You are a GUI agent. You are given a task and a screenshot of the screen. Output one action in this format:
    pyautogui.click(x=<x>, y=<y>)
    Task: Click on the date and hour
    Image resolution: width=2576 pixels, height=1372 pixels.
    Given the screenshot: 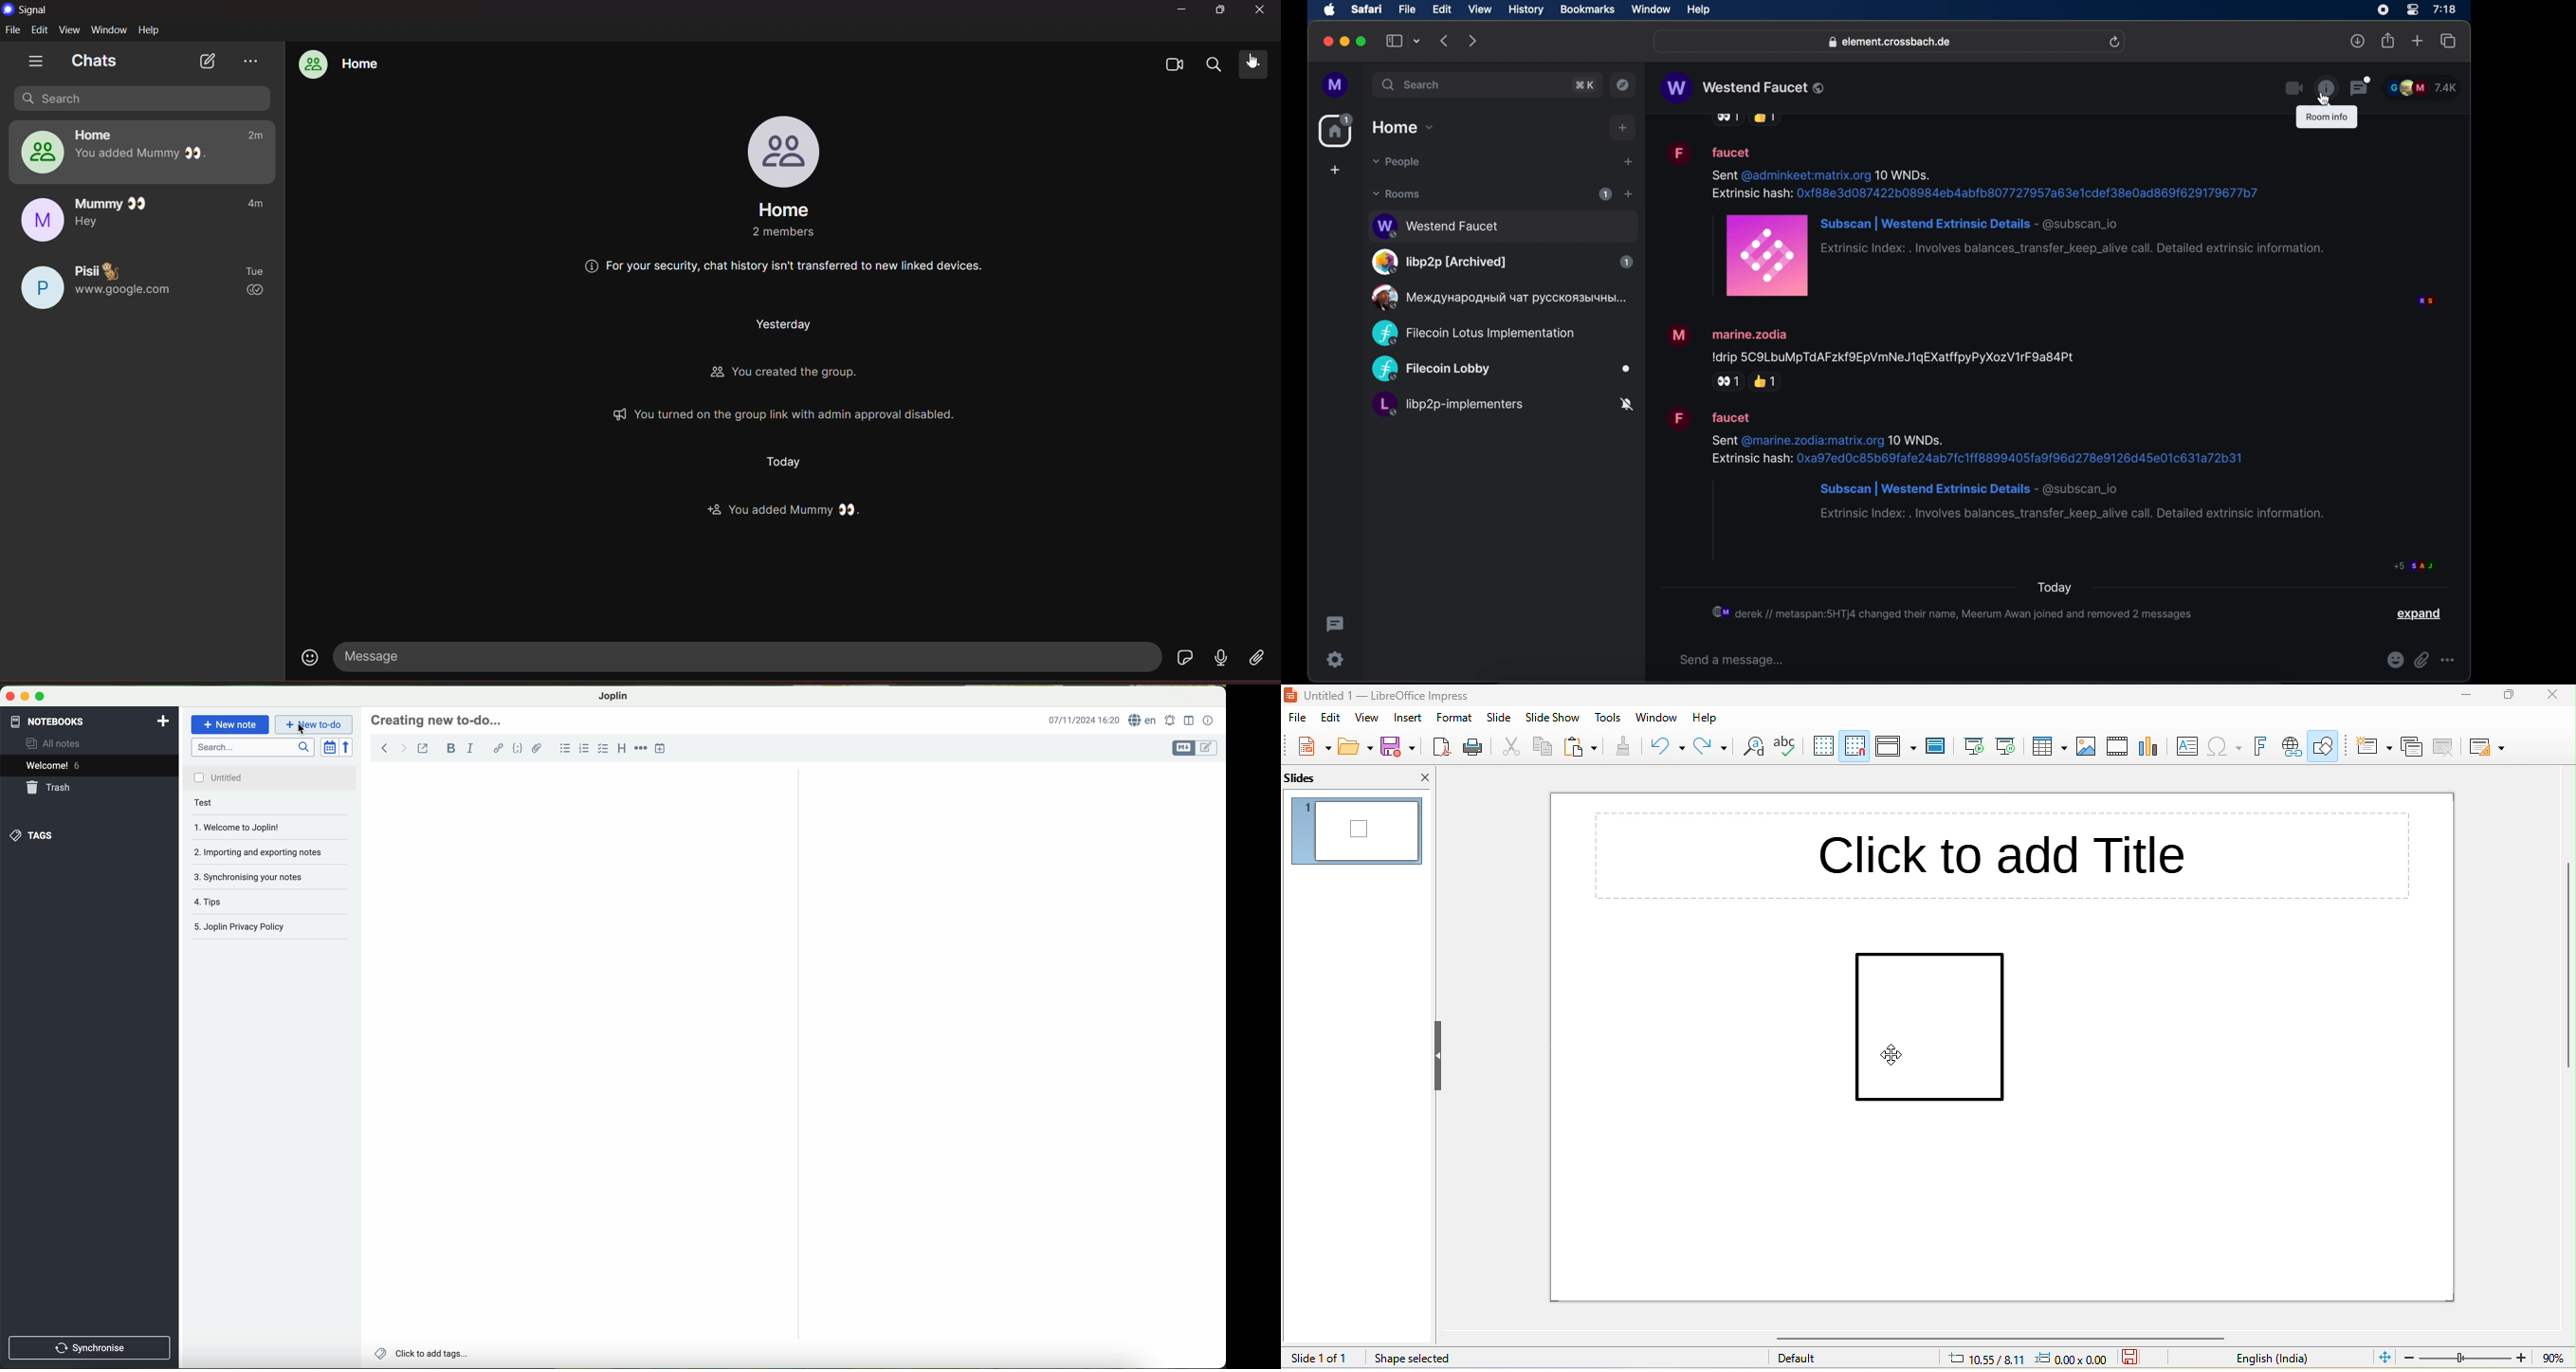 What is the action you would take?
    pyautogui.click(x=1084, y=720)
    